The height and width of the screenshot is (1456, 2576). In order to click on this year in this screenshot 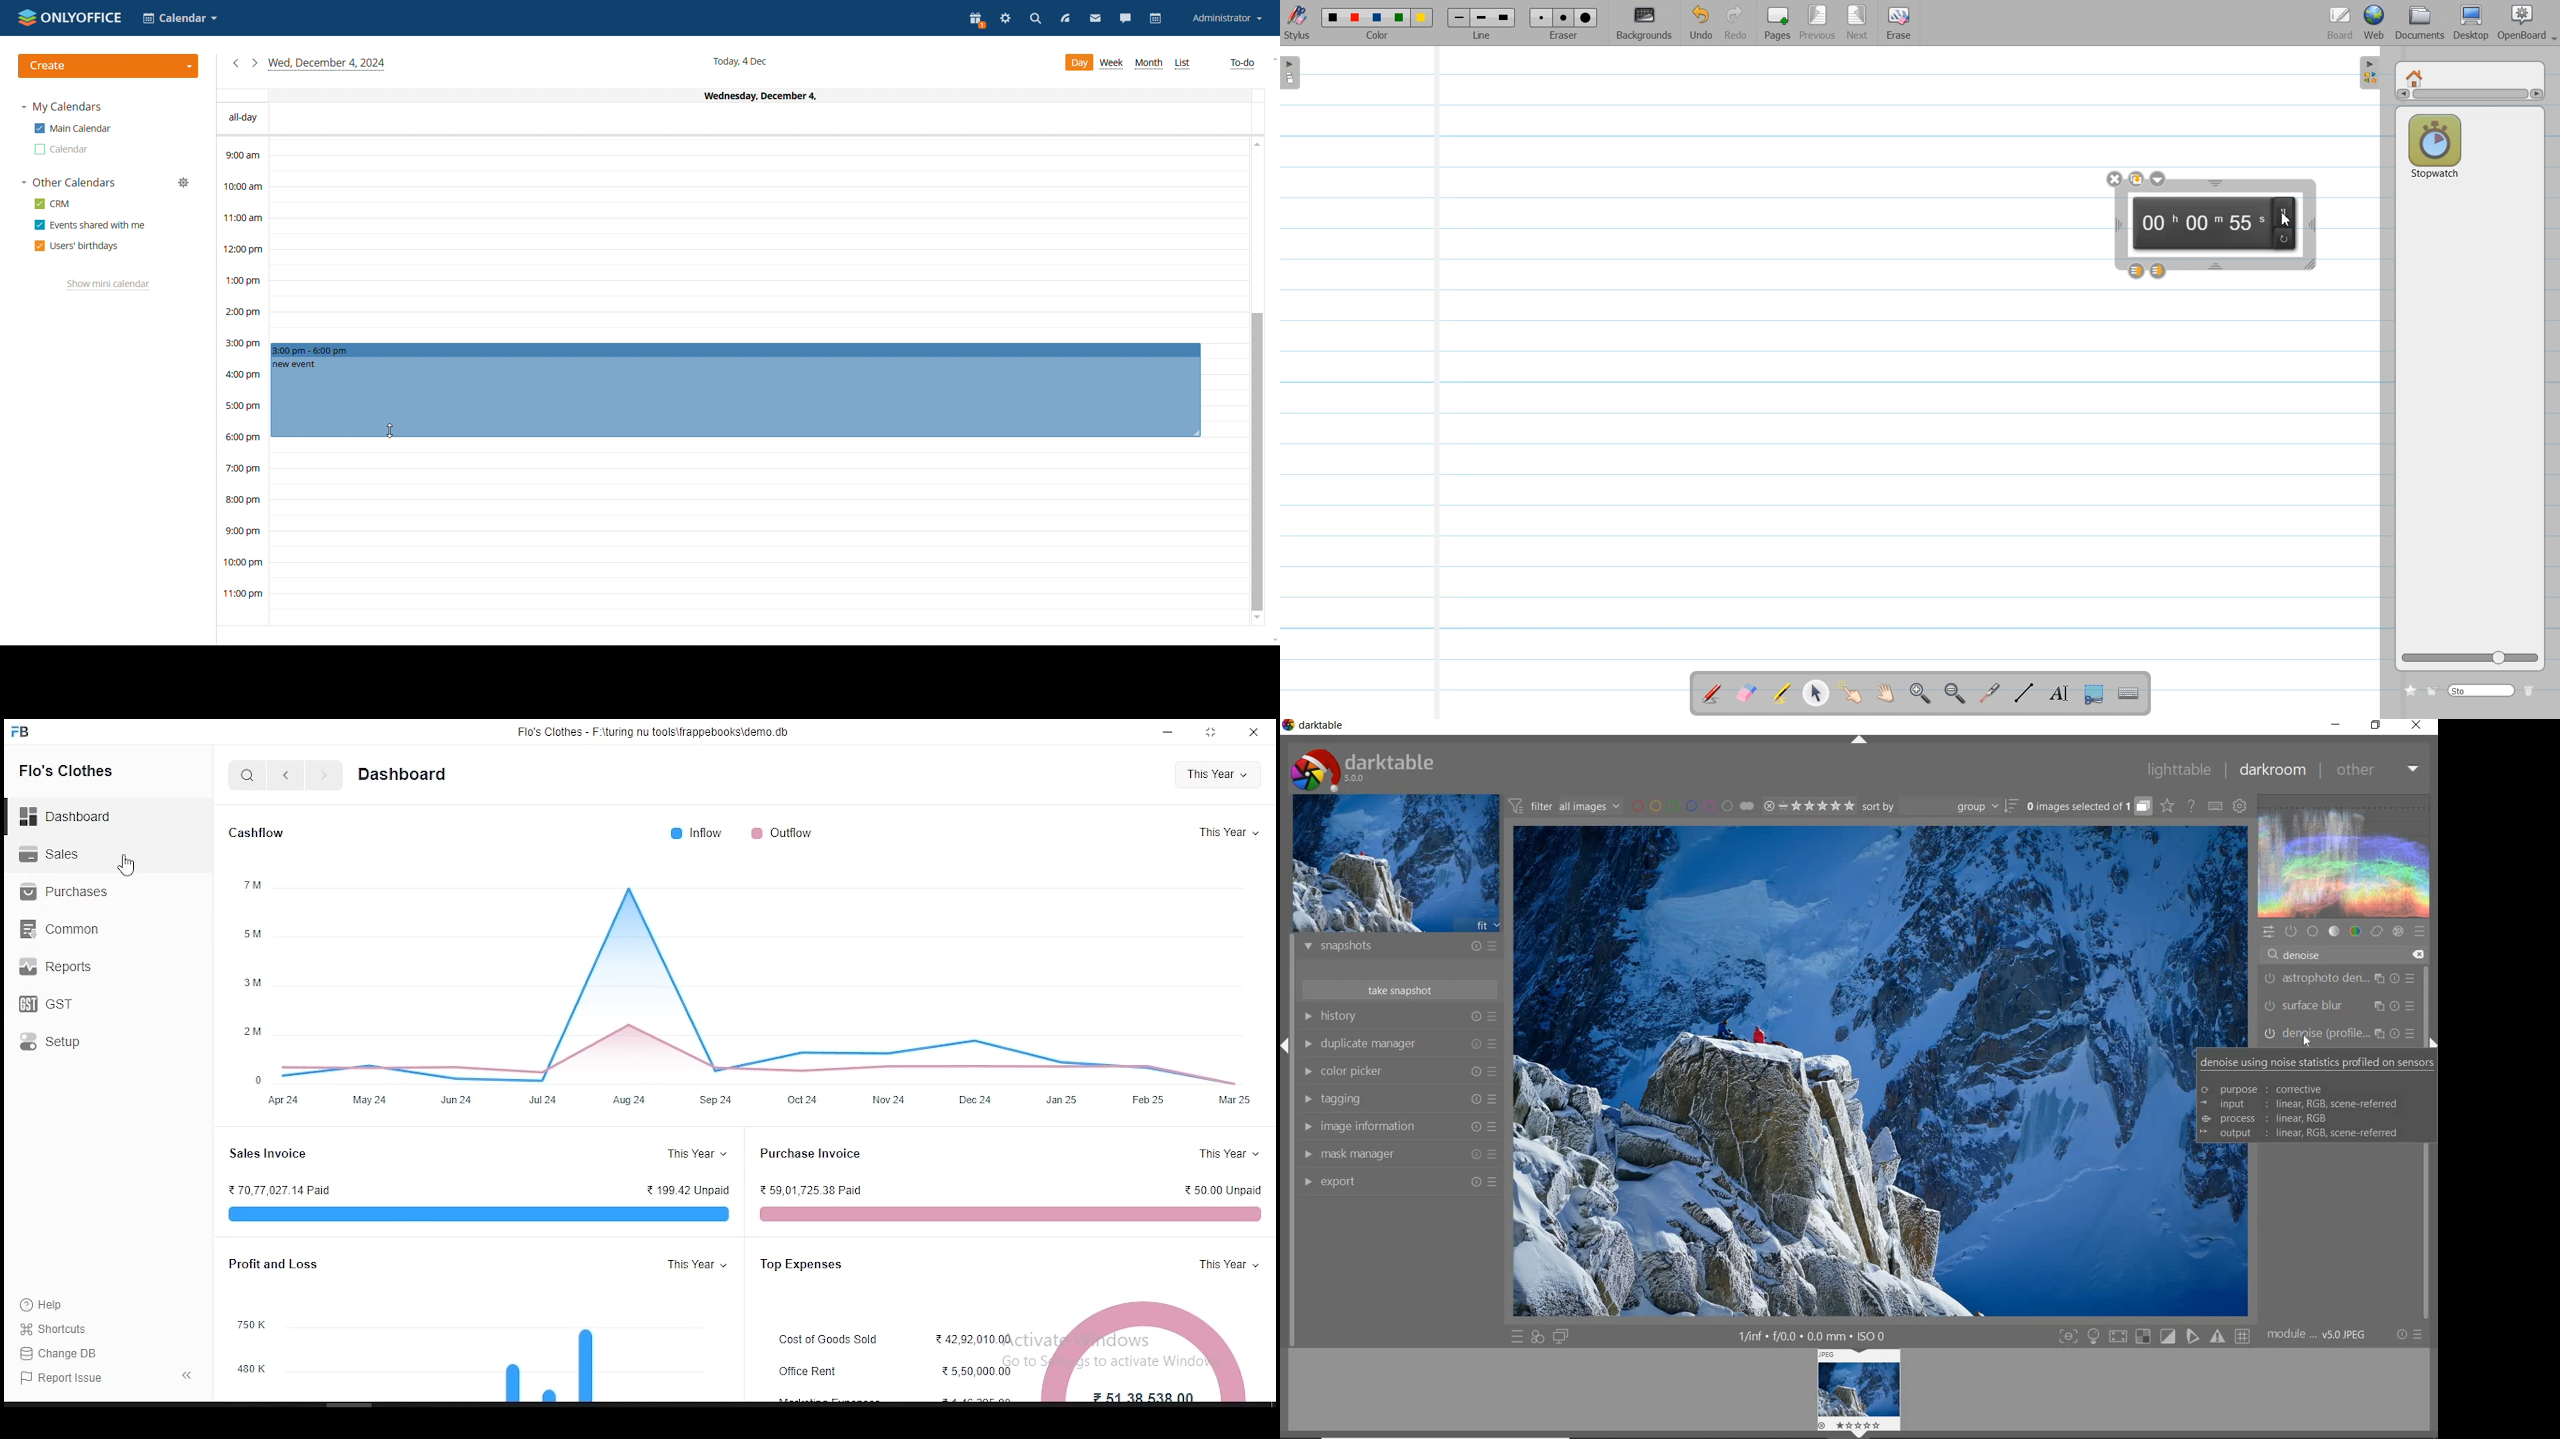, I will do `click(1226, 1154)`.